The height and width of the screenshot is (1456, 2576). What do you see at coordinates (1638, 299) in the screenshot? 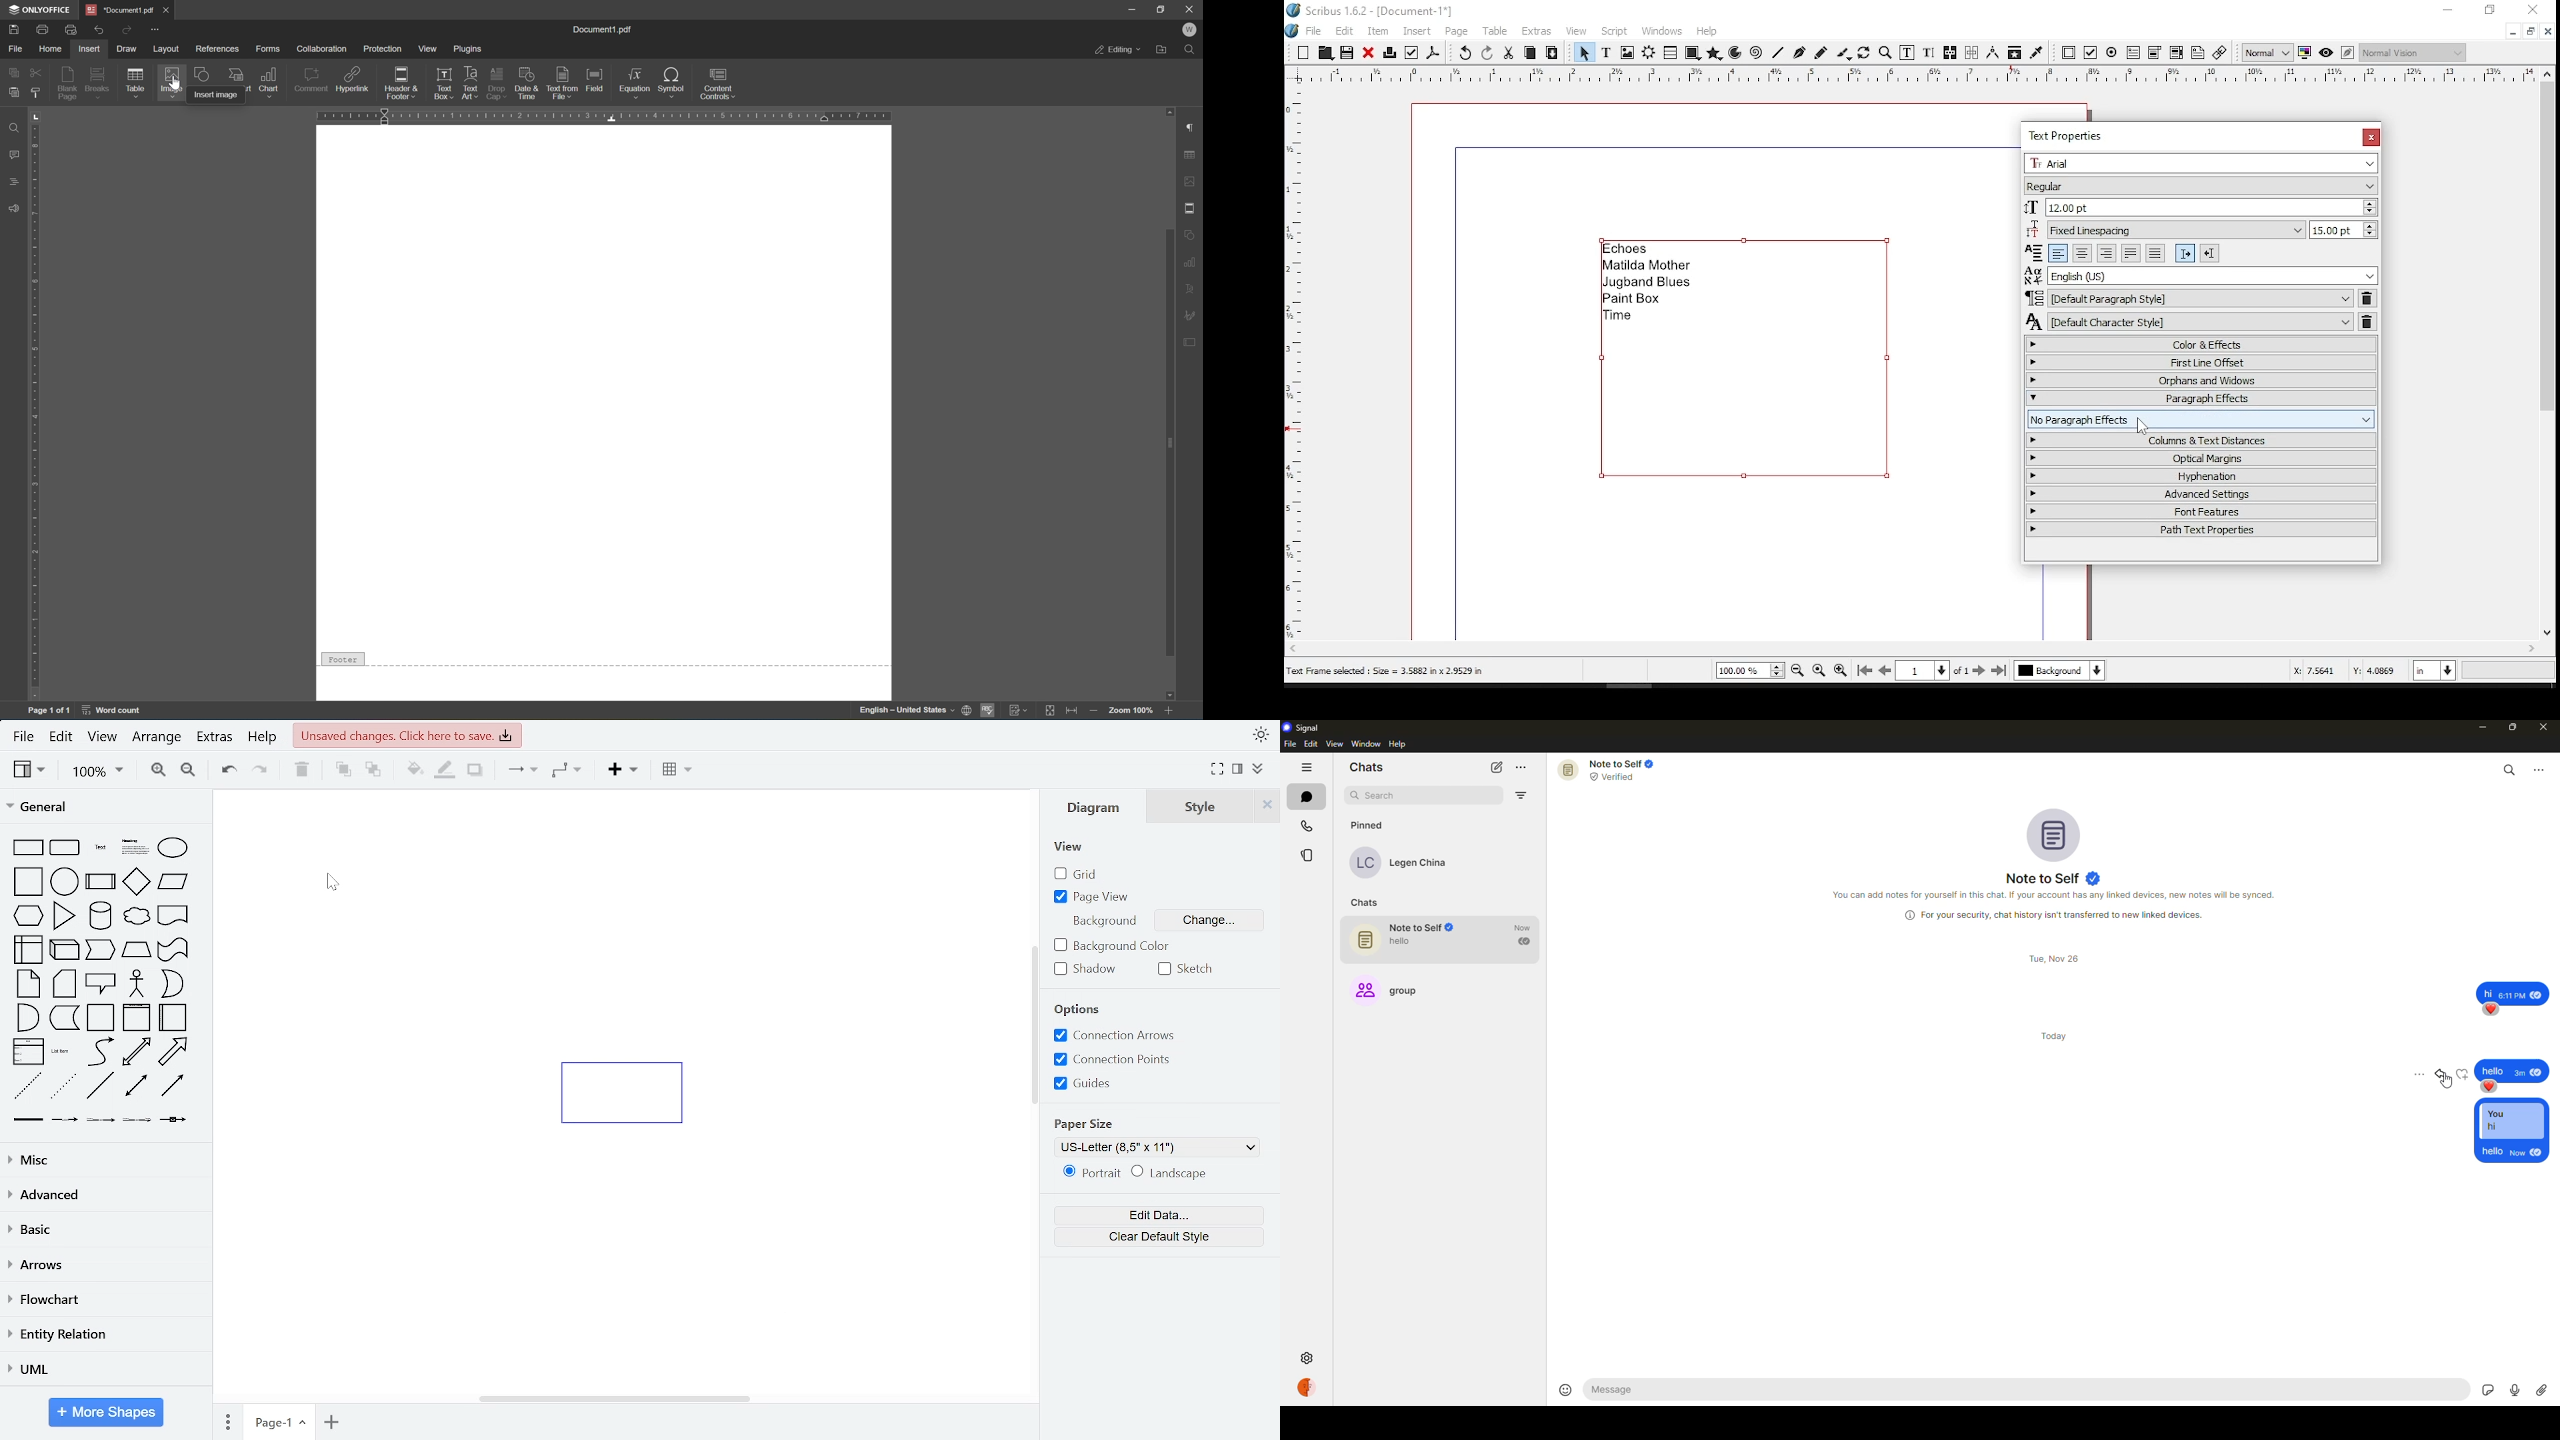
I see `paint box` at bounding box center [1638, 299].